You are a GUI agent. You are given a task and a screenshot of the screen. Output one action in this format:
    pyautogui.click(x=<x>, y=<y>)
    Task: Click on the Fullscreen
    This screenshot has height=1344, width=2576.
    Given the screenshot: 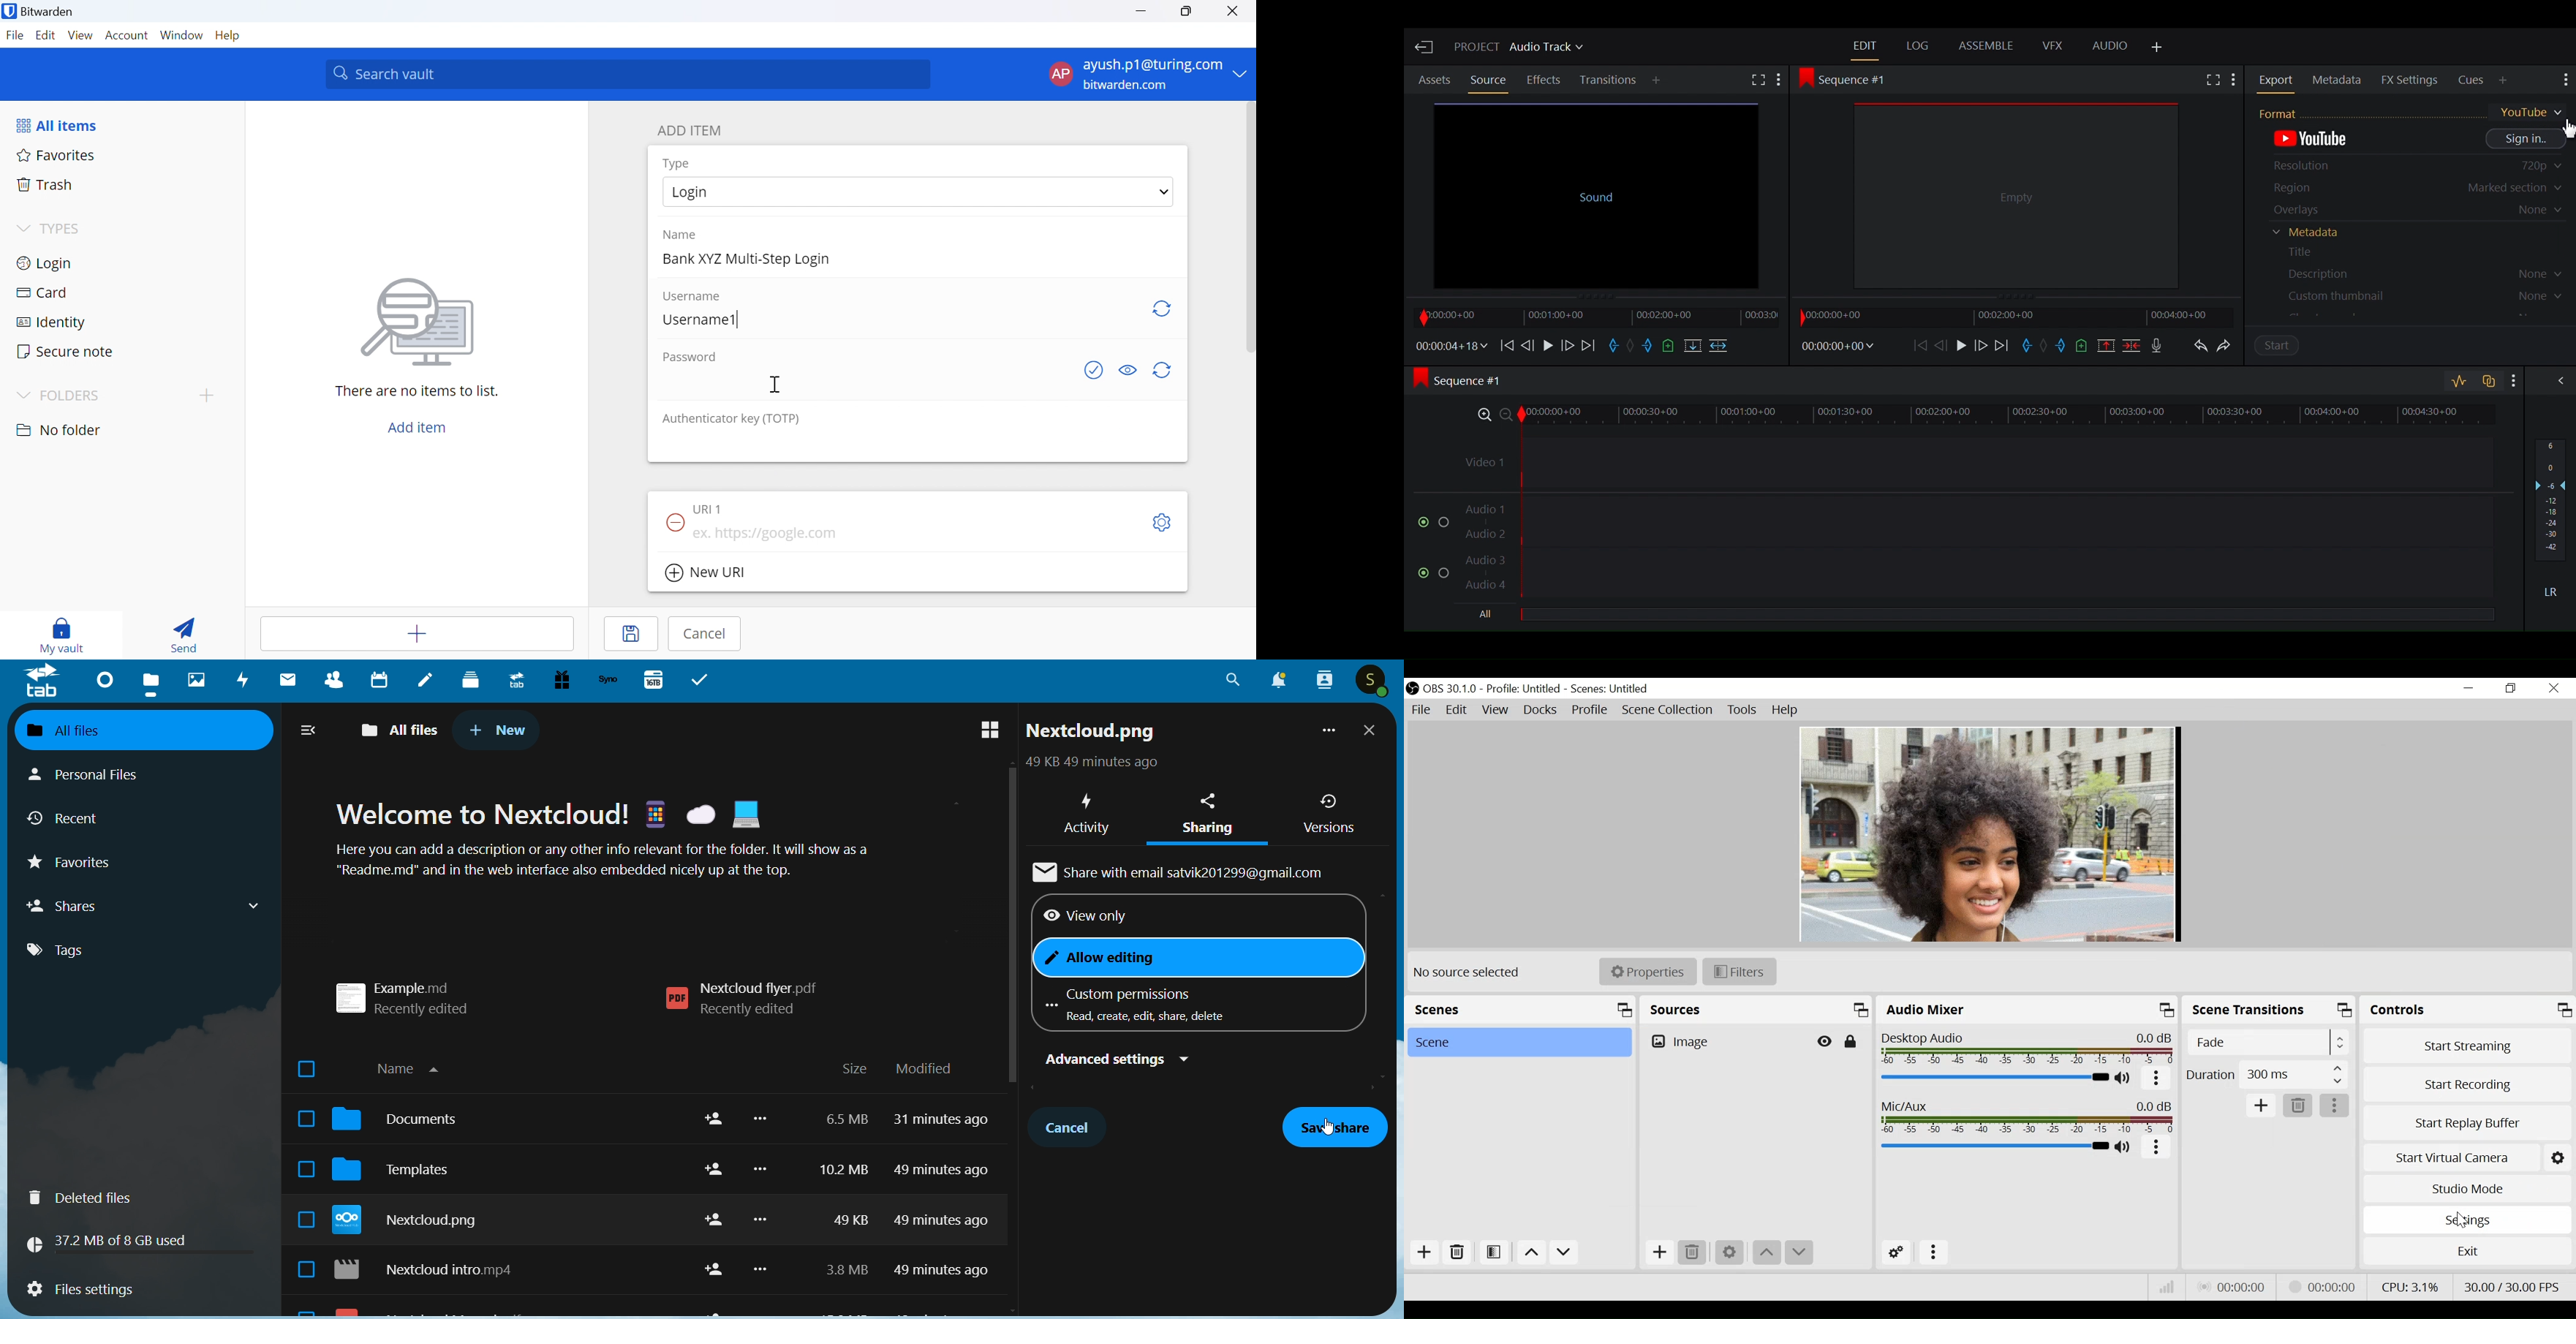 What is the action you would take?
    pyautogui.click(x=1758, y=81)
    